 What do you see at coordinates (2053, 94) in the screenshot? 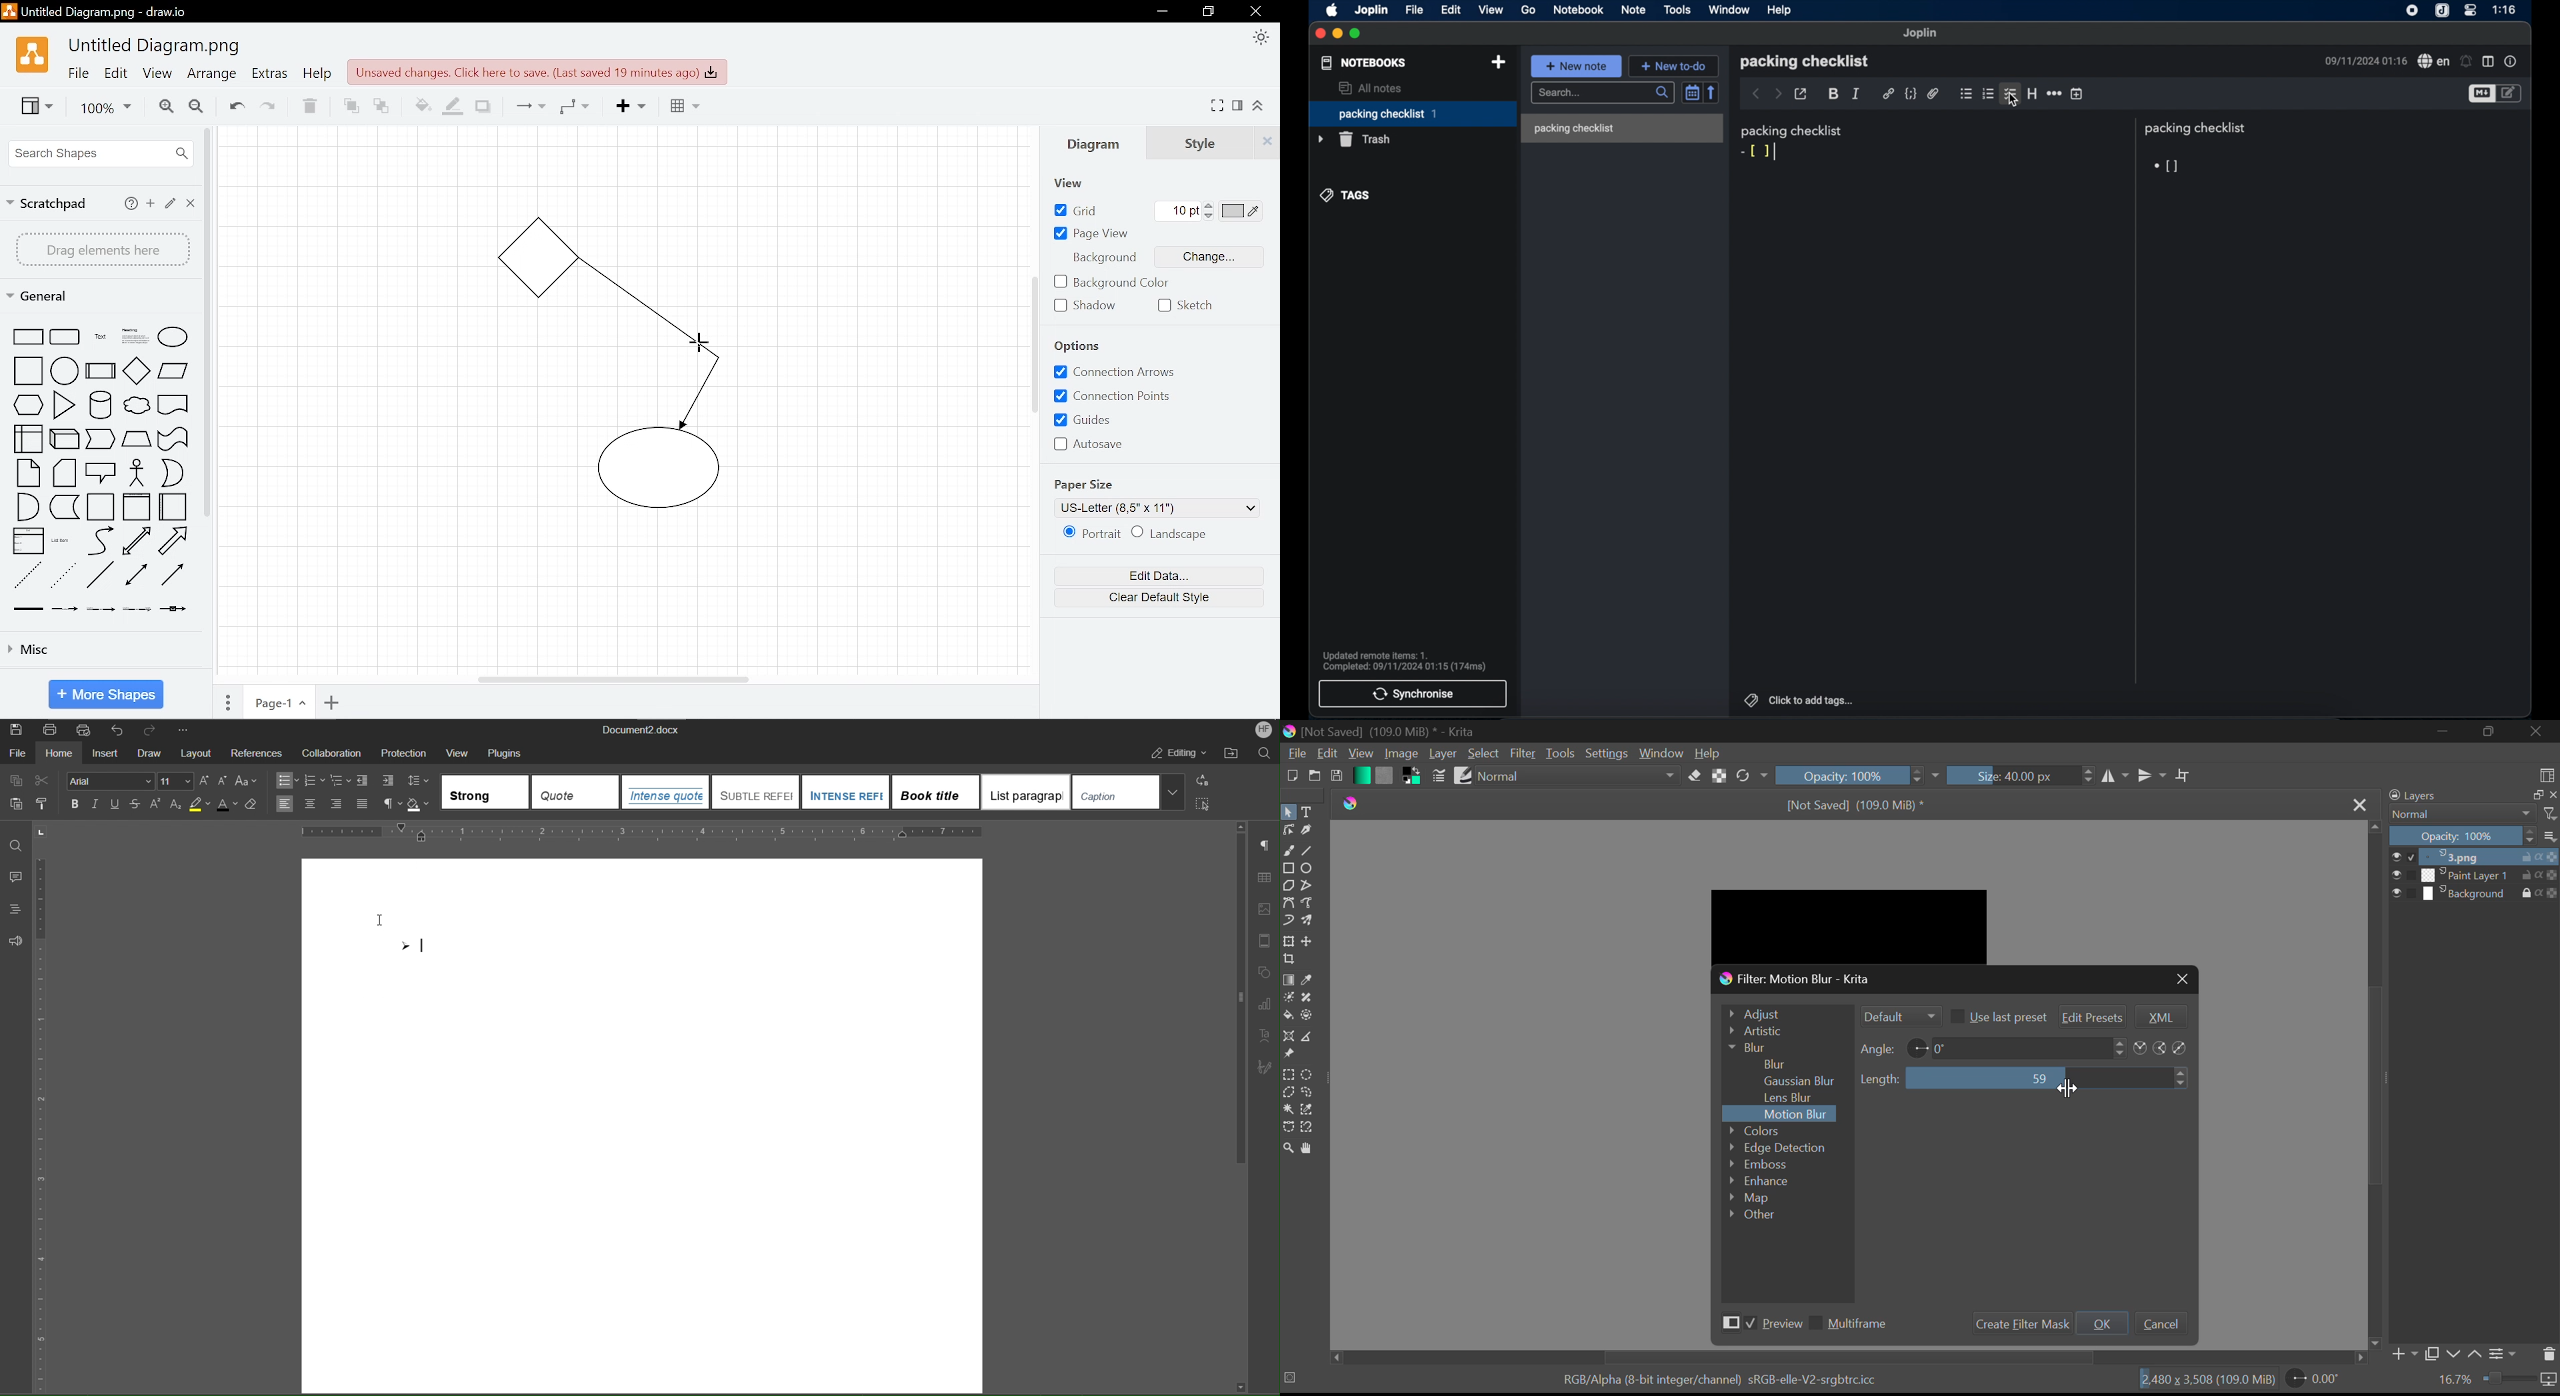
I see `horizontal rule` at bounding box center [2053, 94].